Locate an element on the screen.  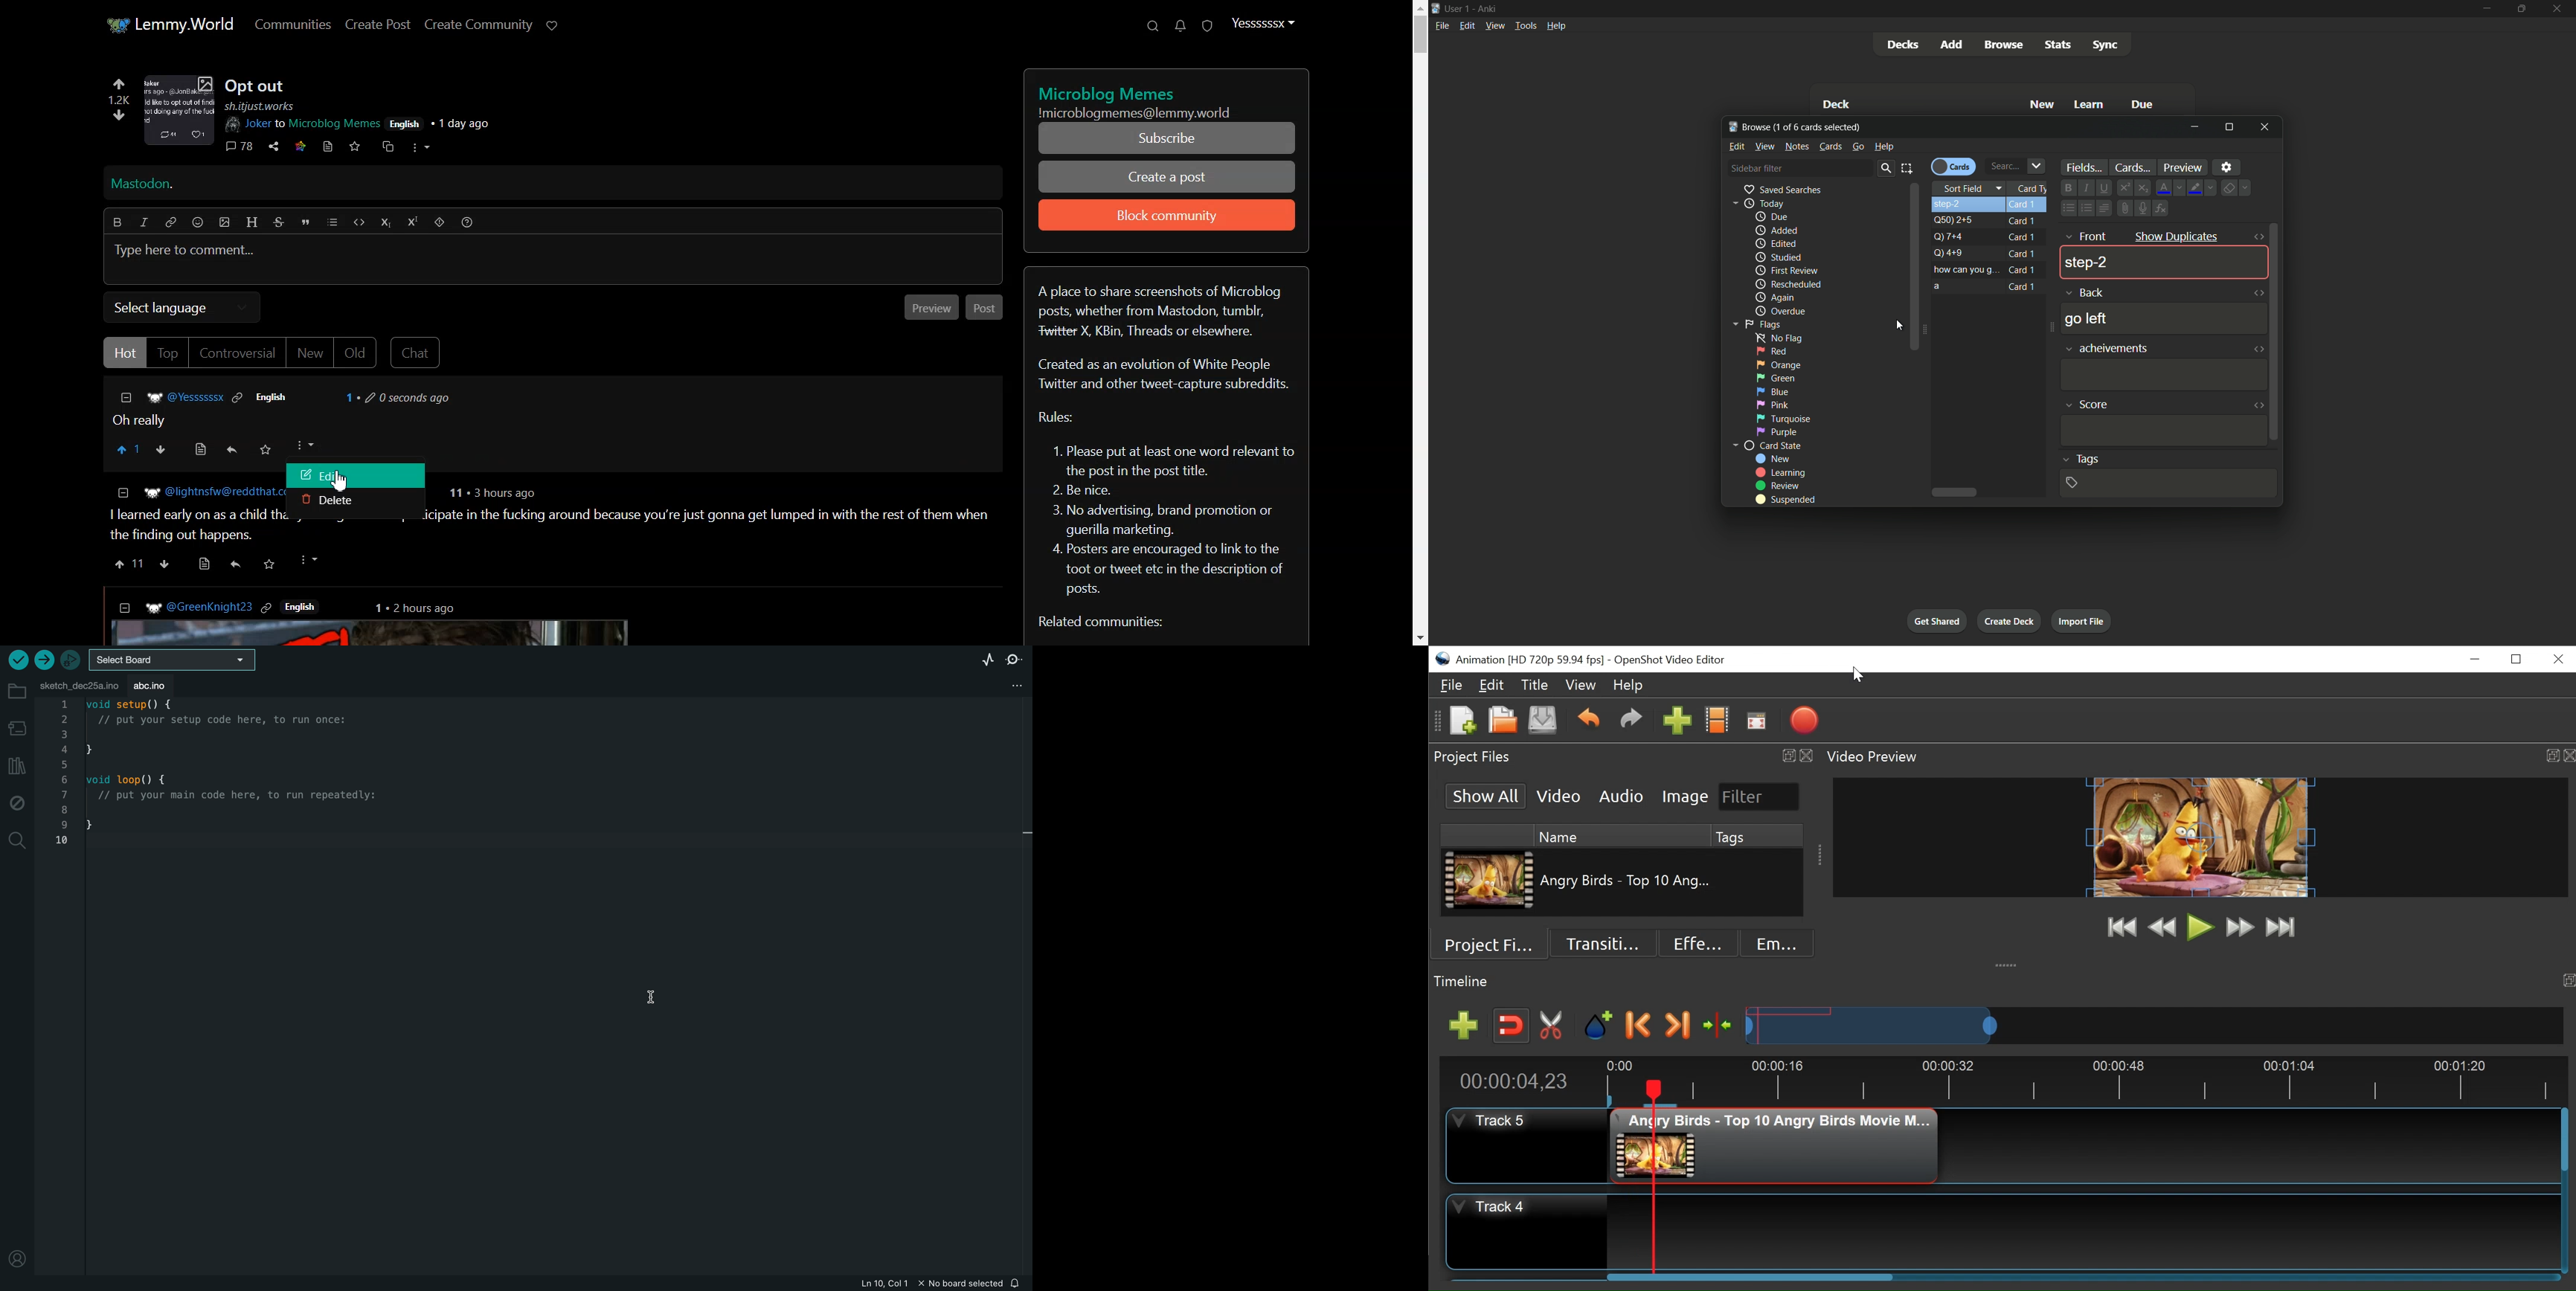
Close app is located at coordinates (2561, 8).